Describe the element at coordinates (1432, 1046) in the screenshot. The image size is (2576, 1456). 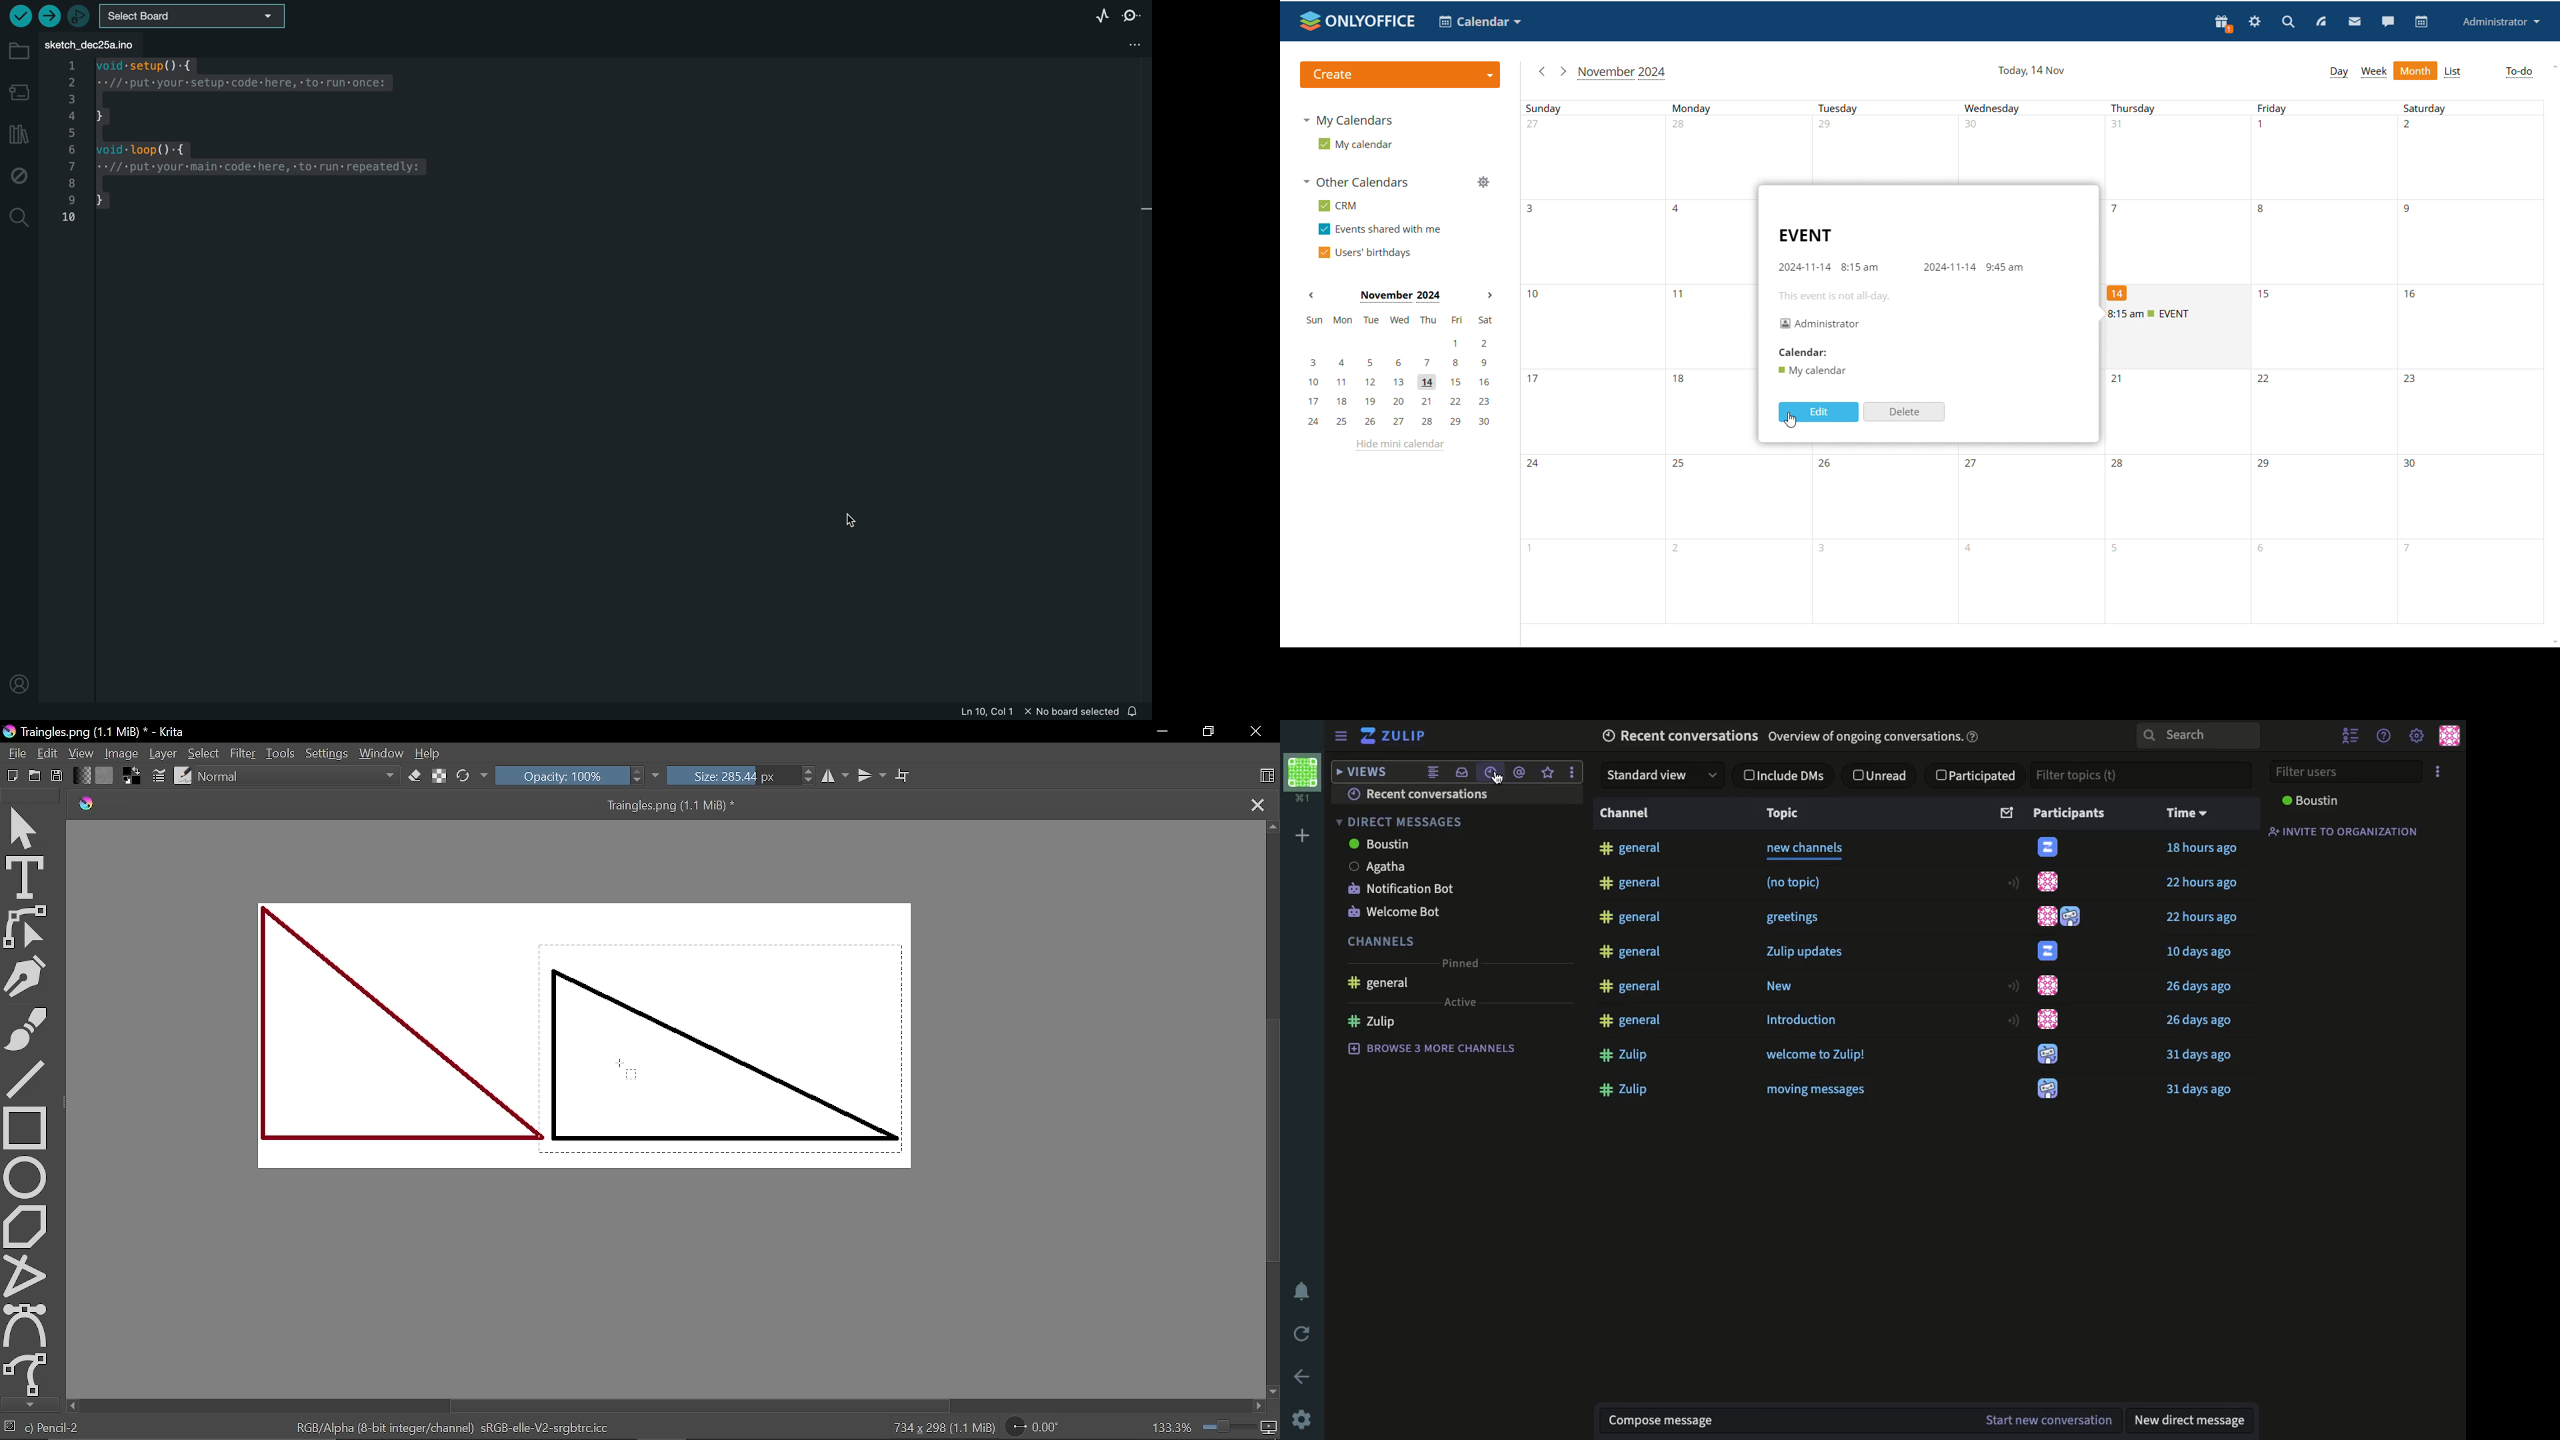
I see `browse 3 more channels` at that location.